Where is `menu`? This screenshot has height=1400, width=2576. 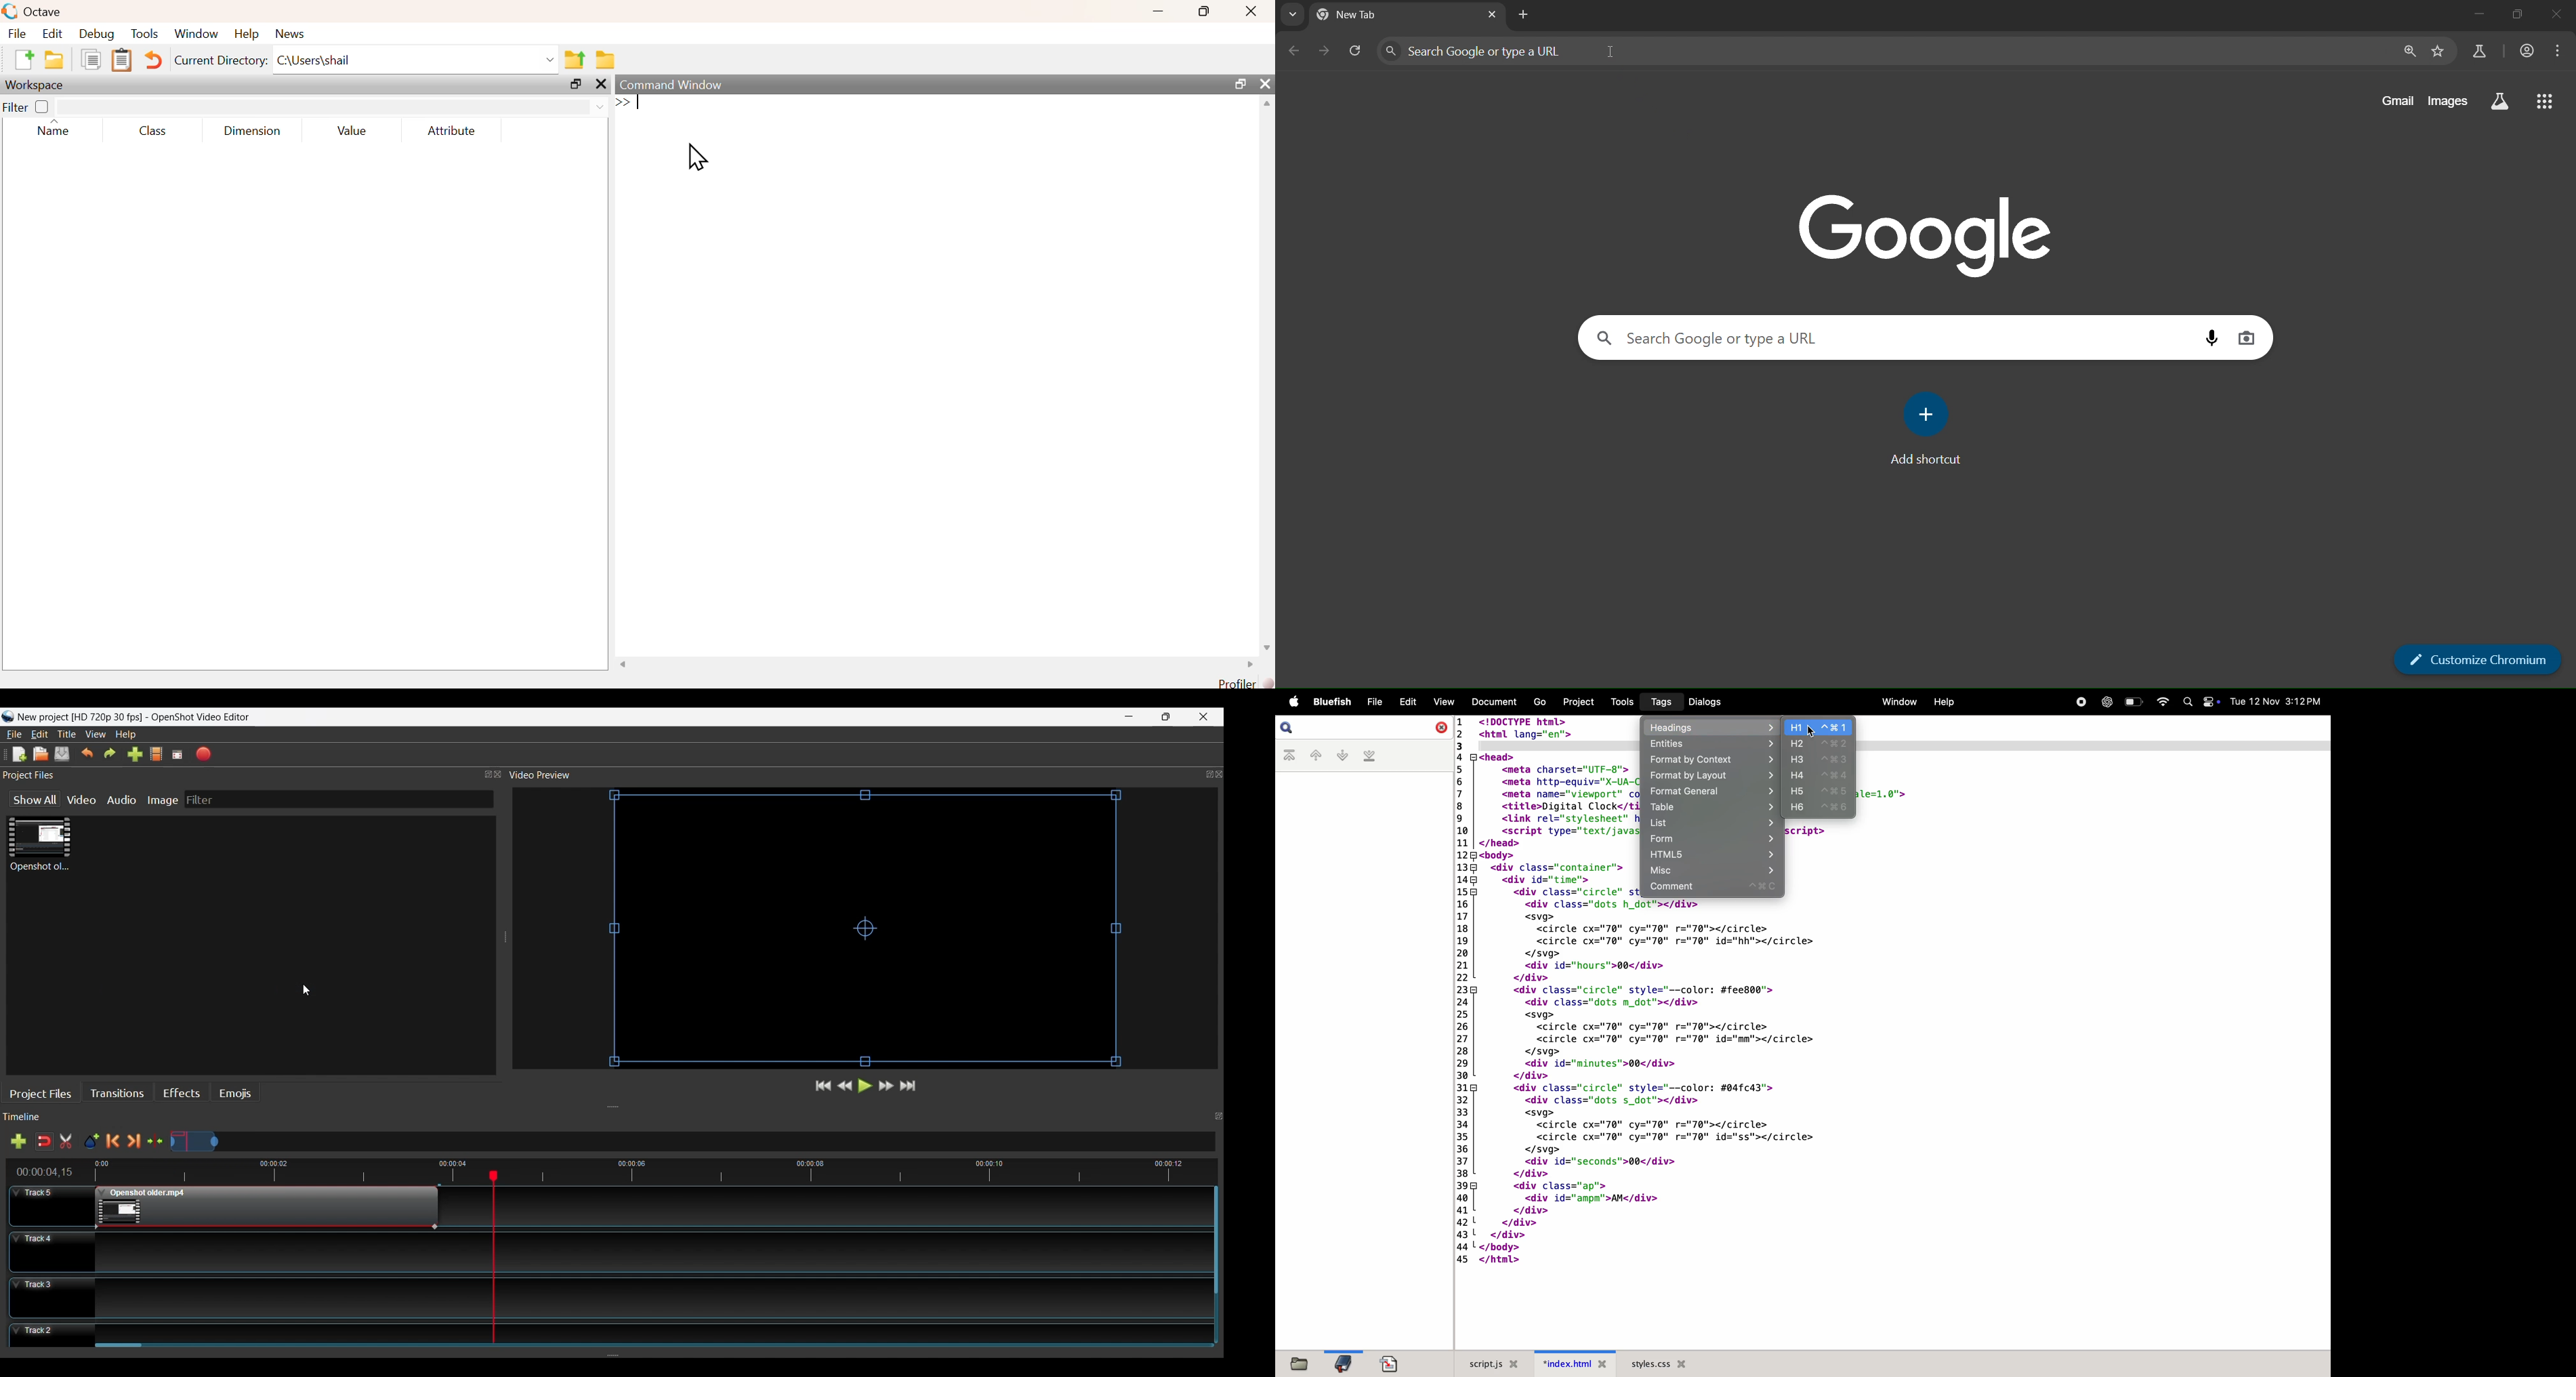 menu is located at coordinates (2561, 51).